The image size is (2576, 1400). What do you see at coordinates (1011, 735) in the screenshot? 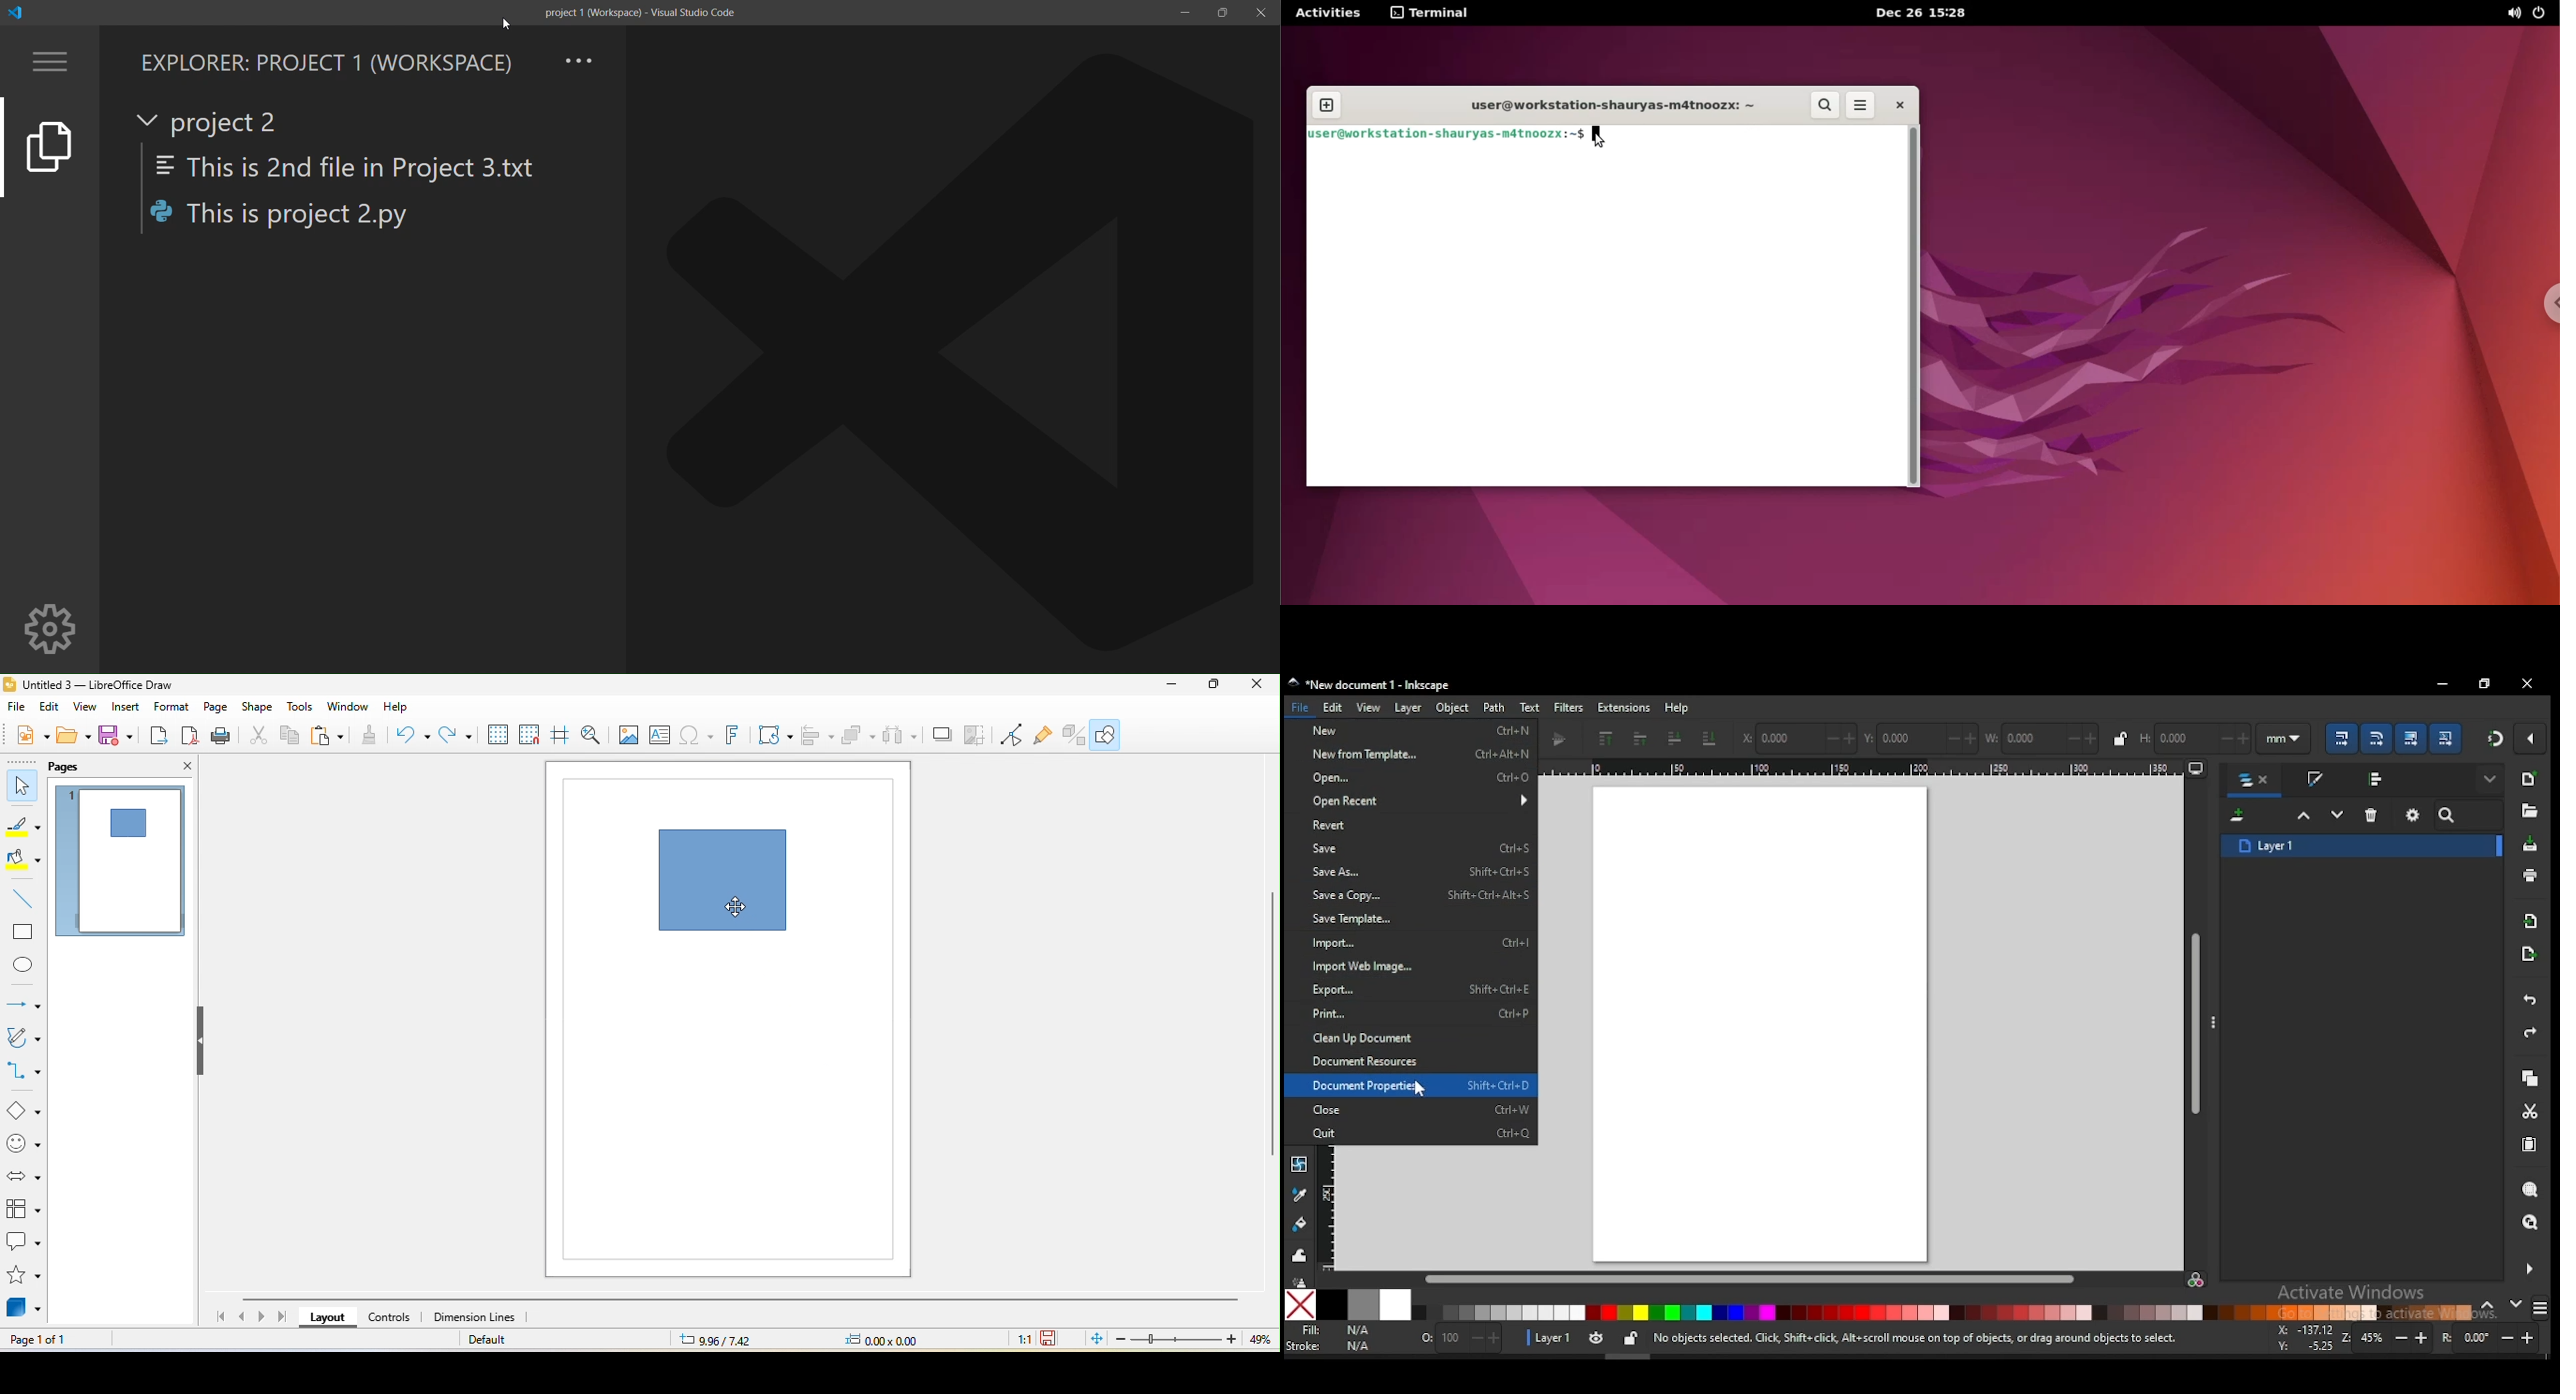
I see `point edit mode` at bounding box center [1011, 735].